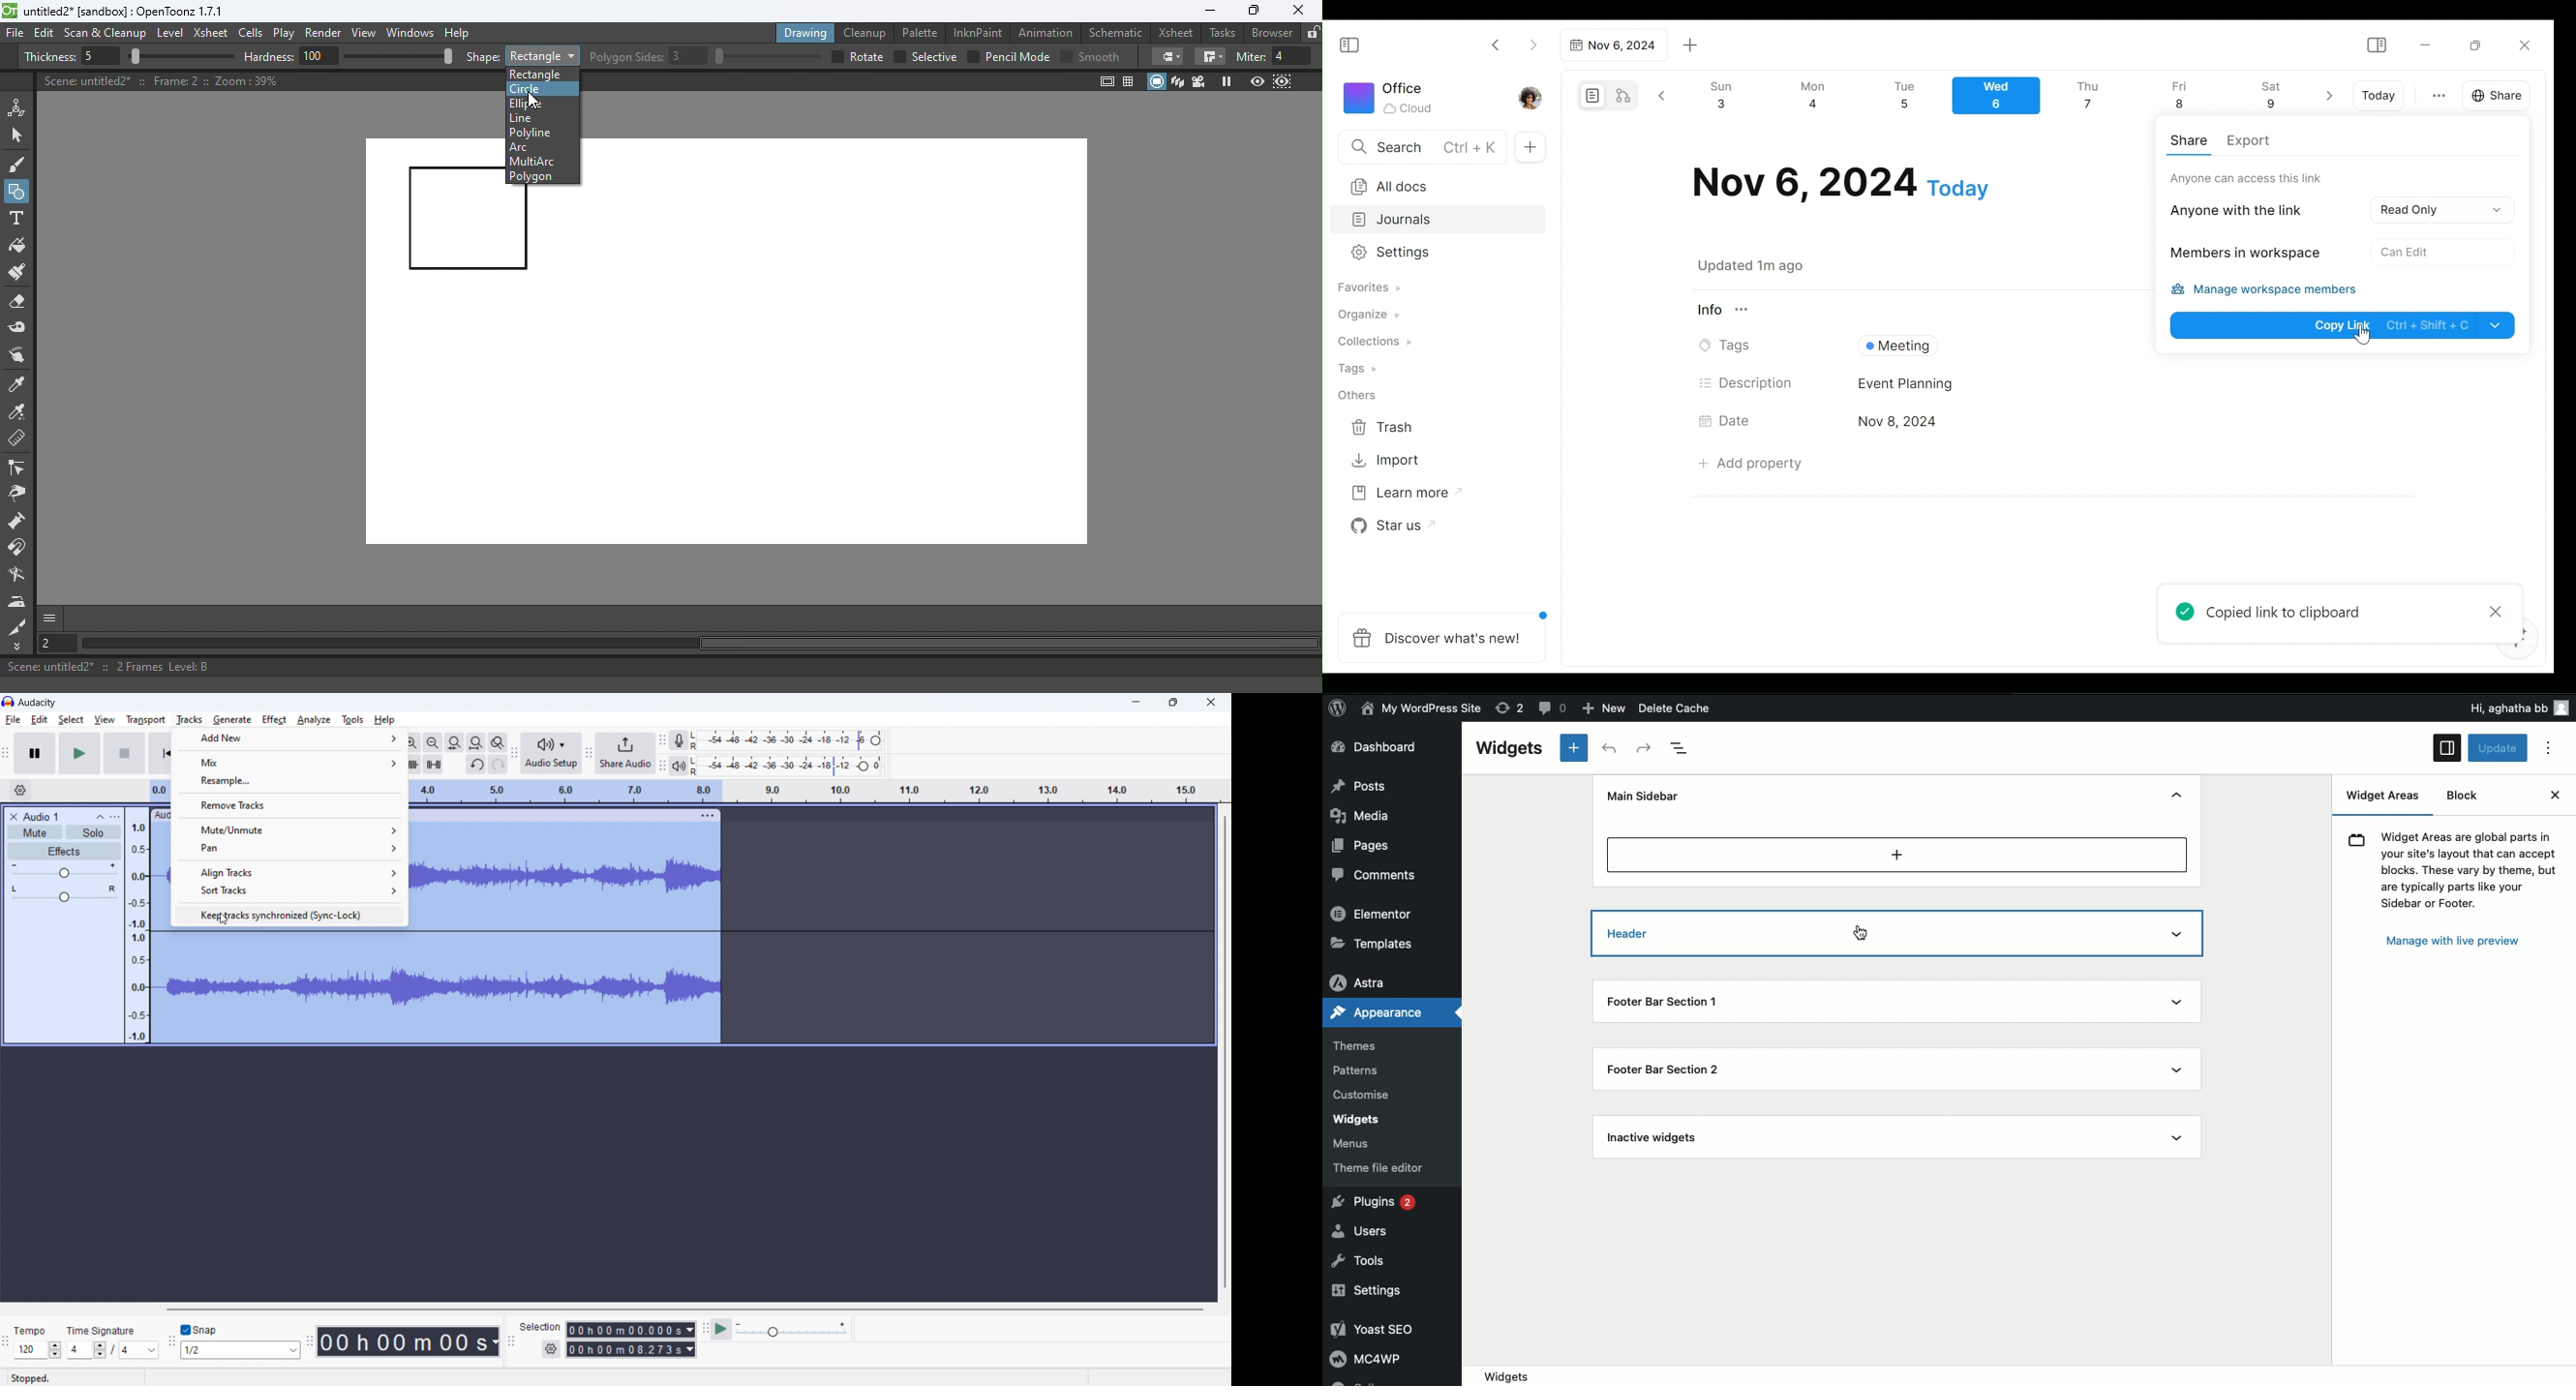  Describe the element at coordinates (1364, 845) in the screenshot. I see `Pages` at that location.